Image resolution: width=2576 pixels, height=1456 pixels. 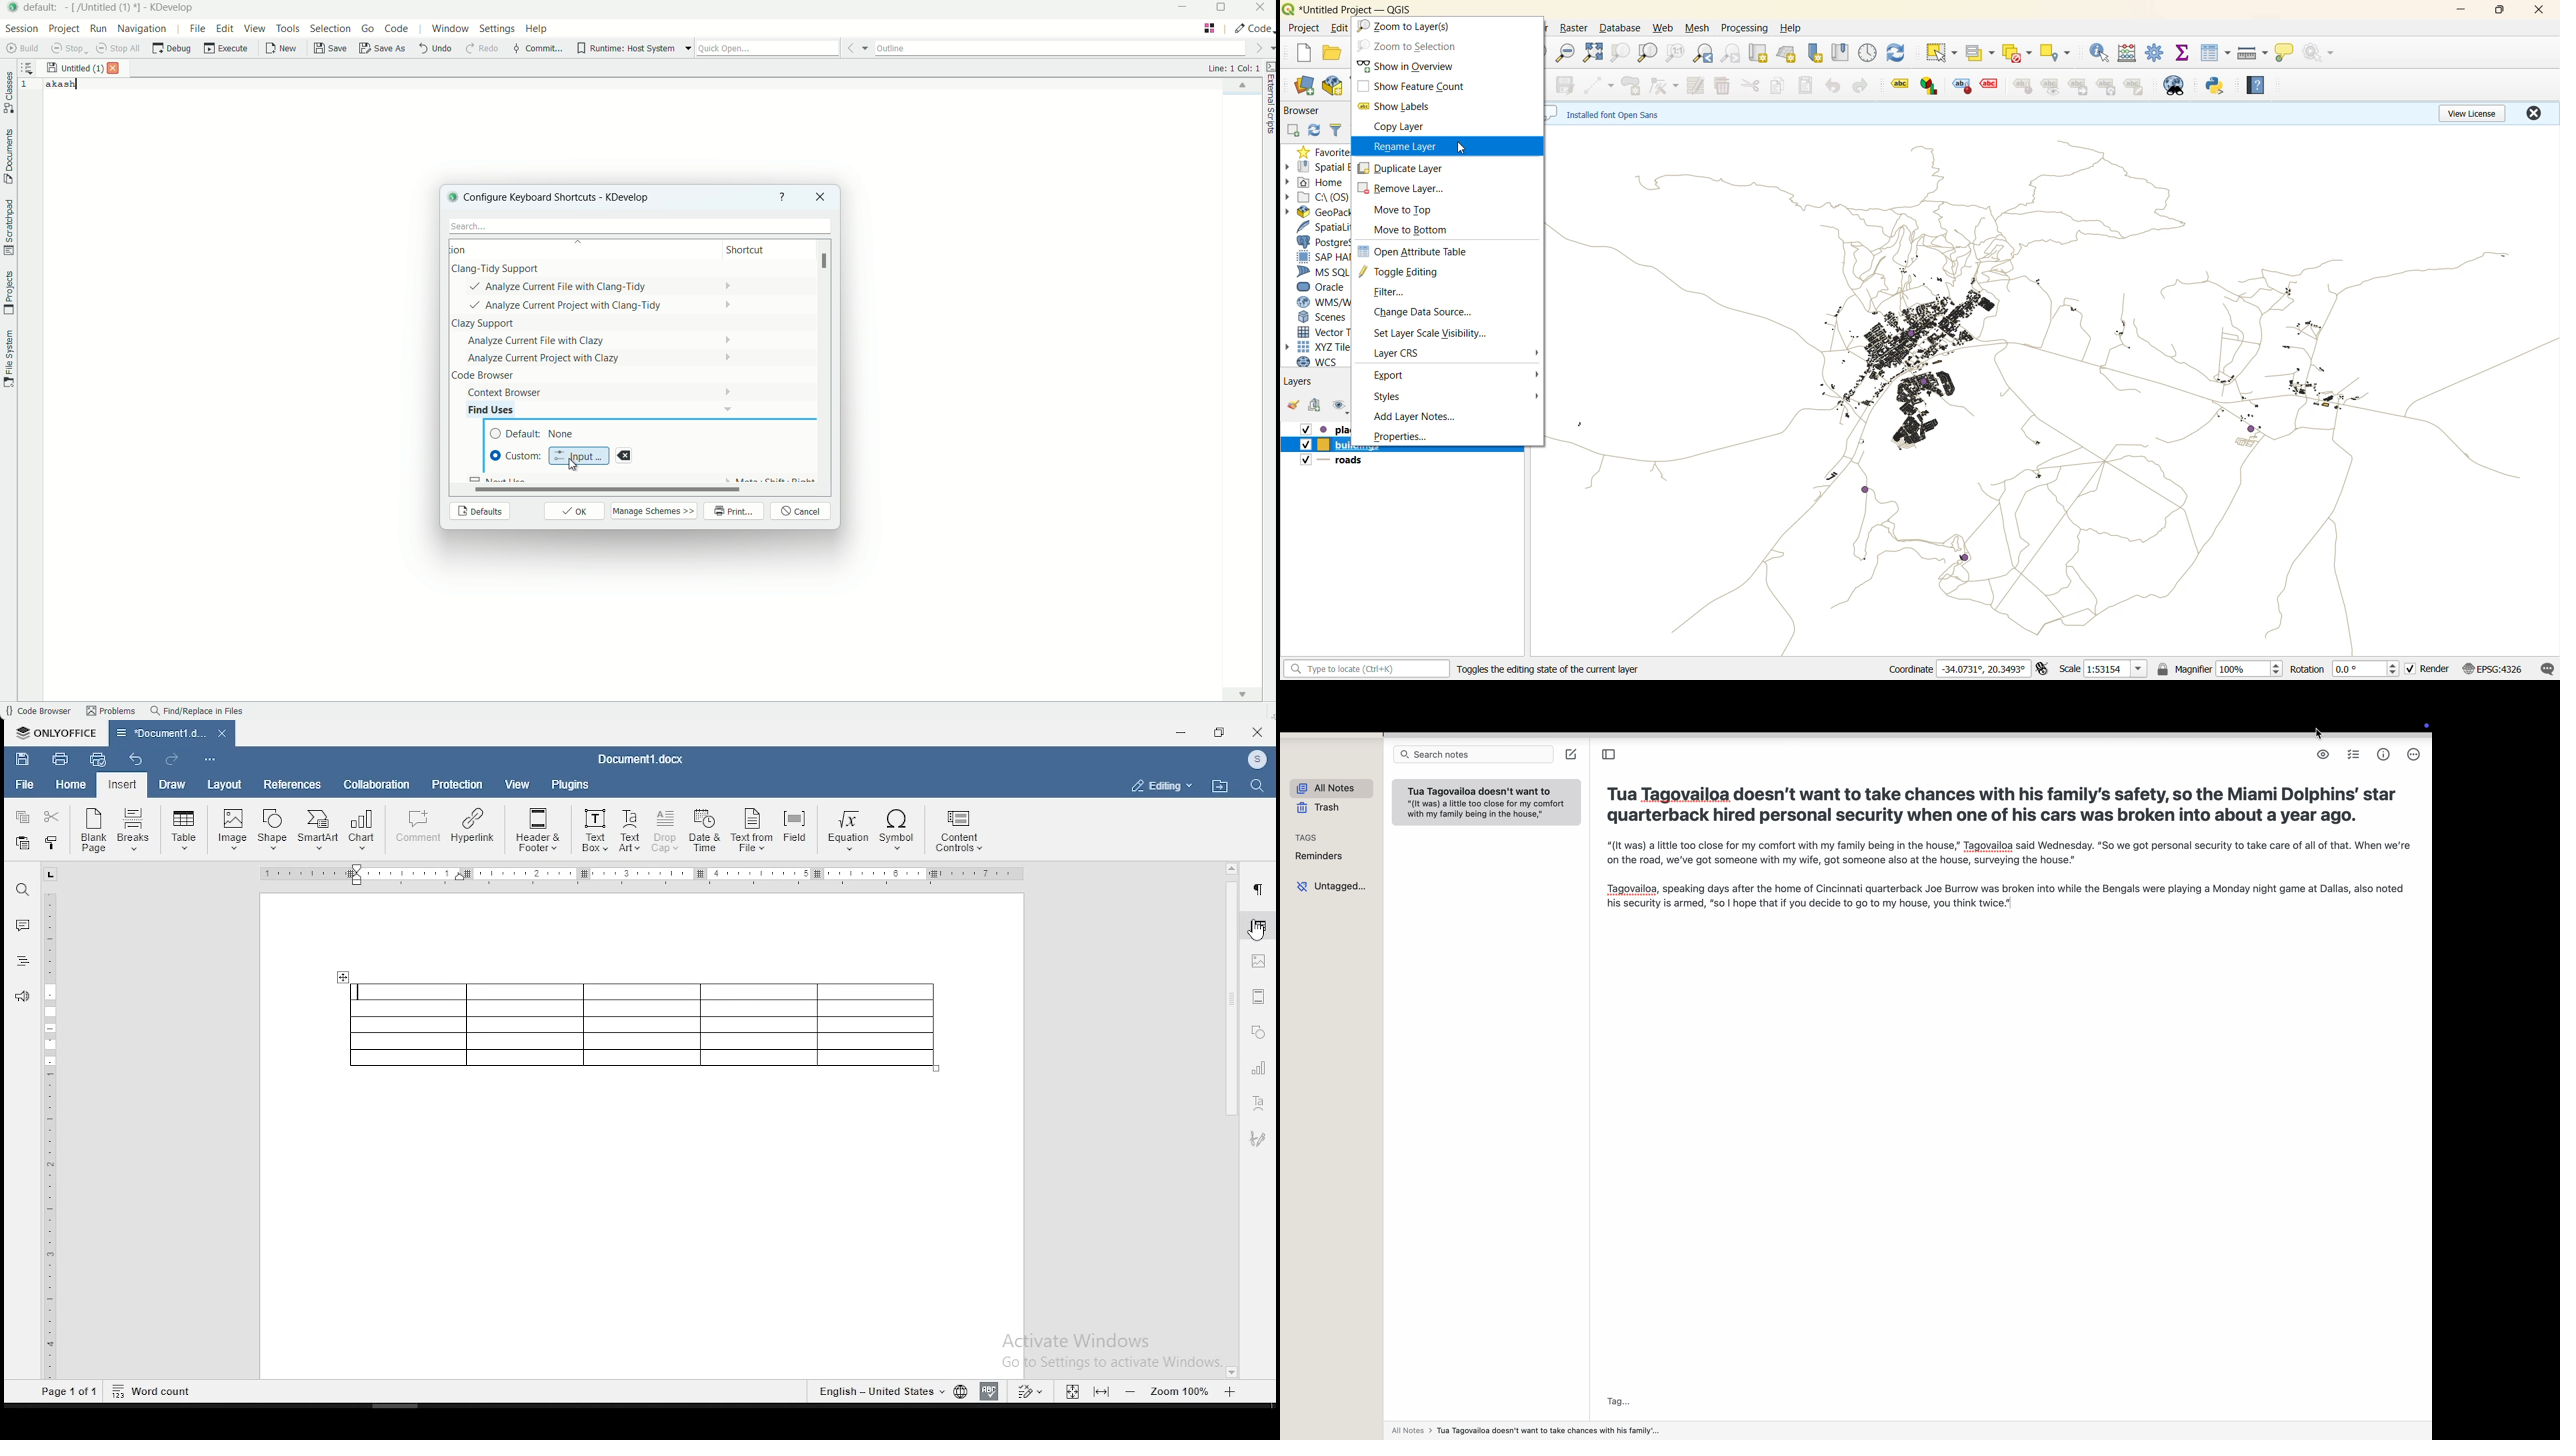 I want to click on no action, so click(x=2322, y=54).